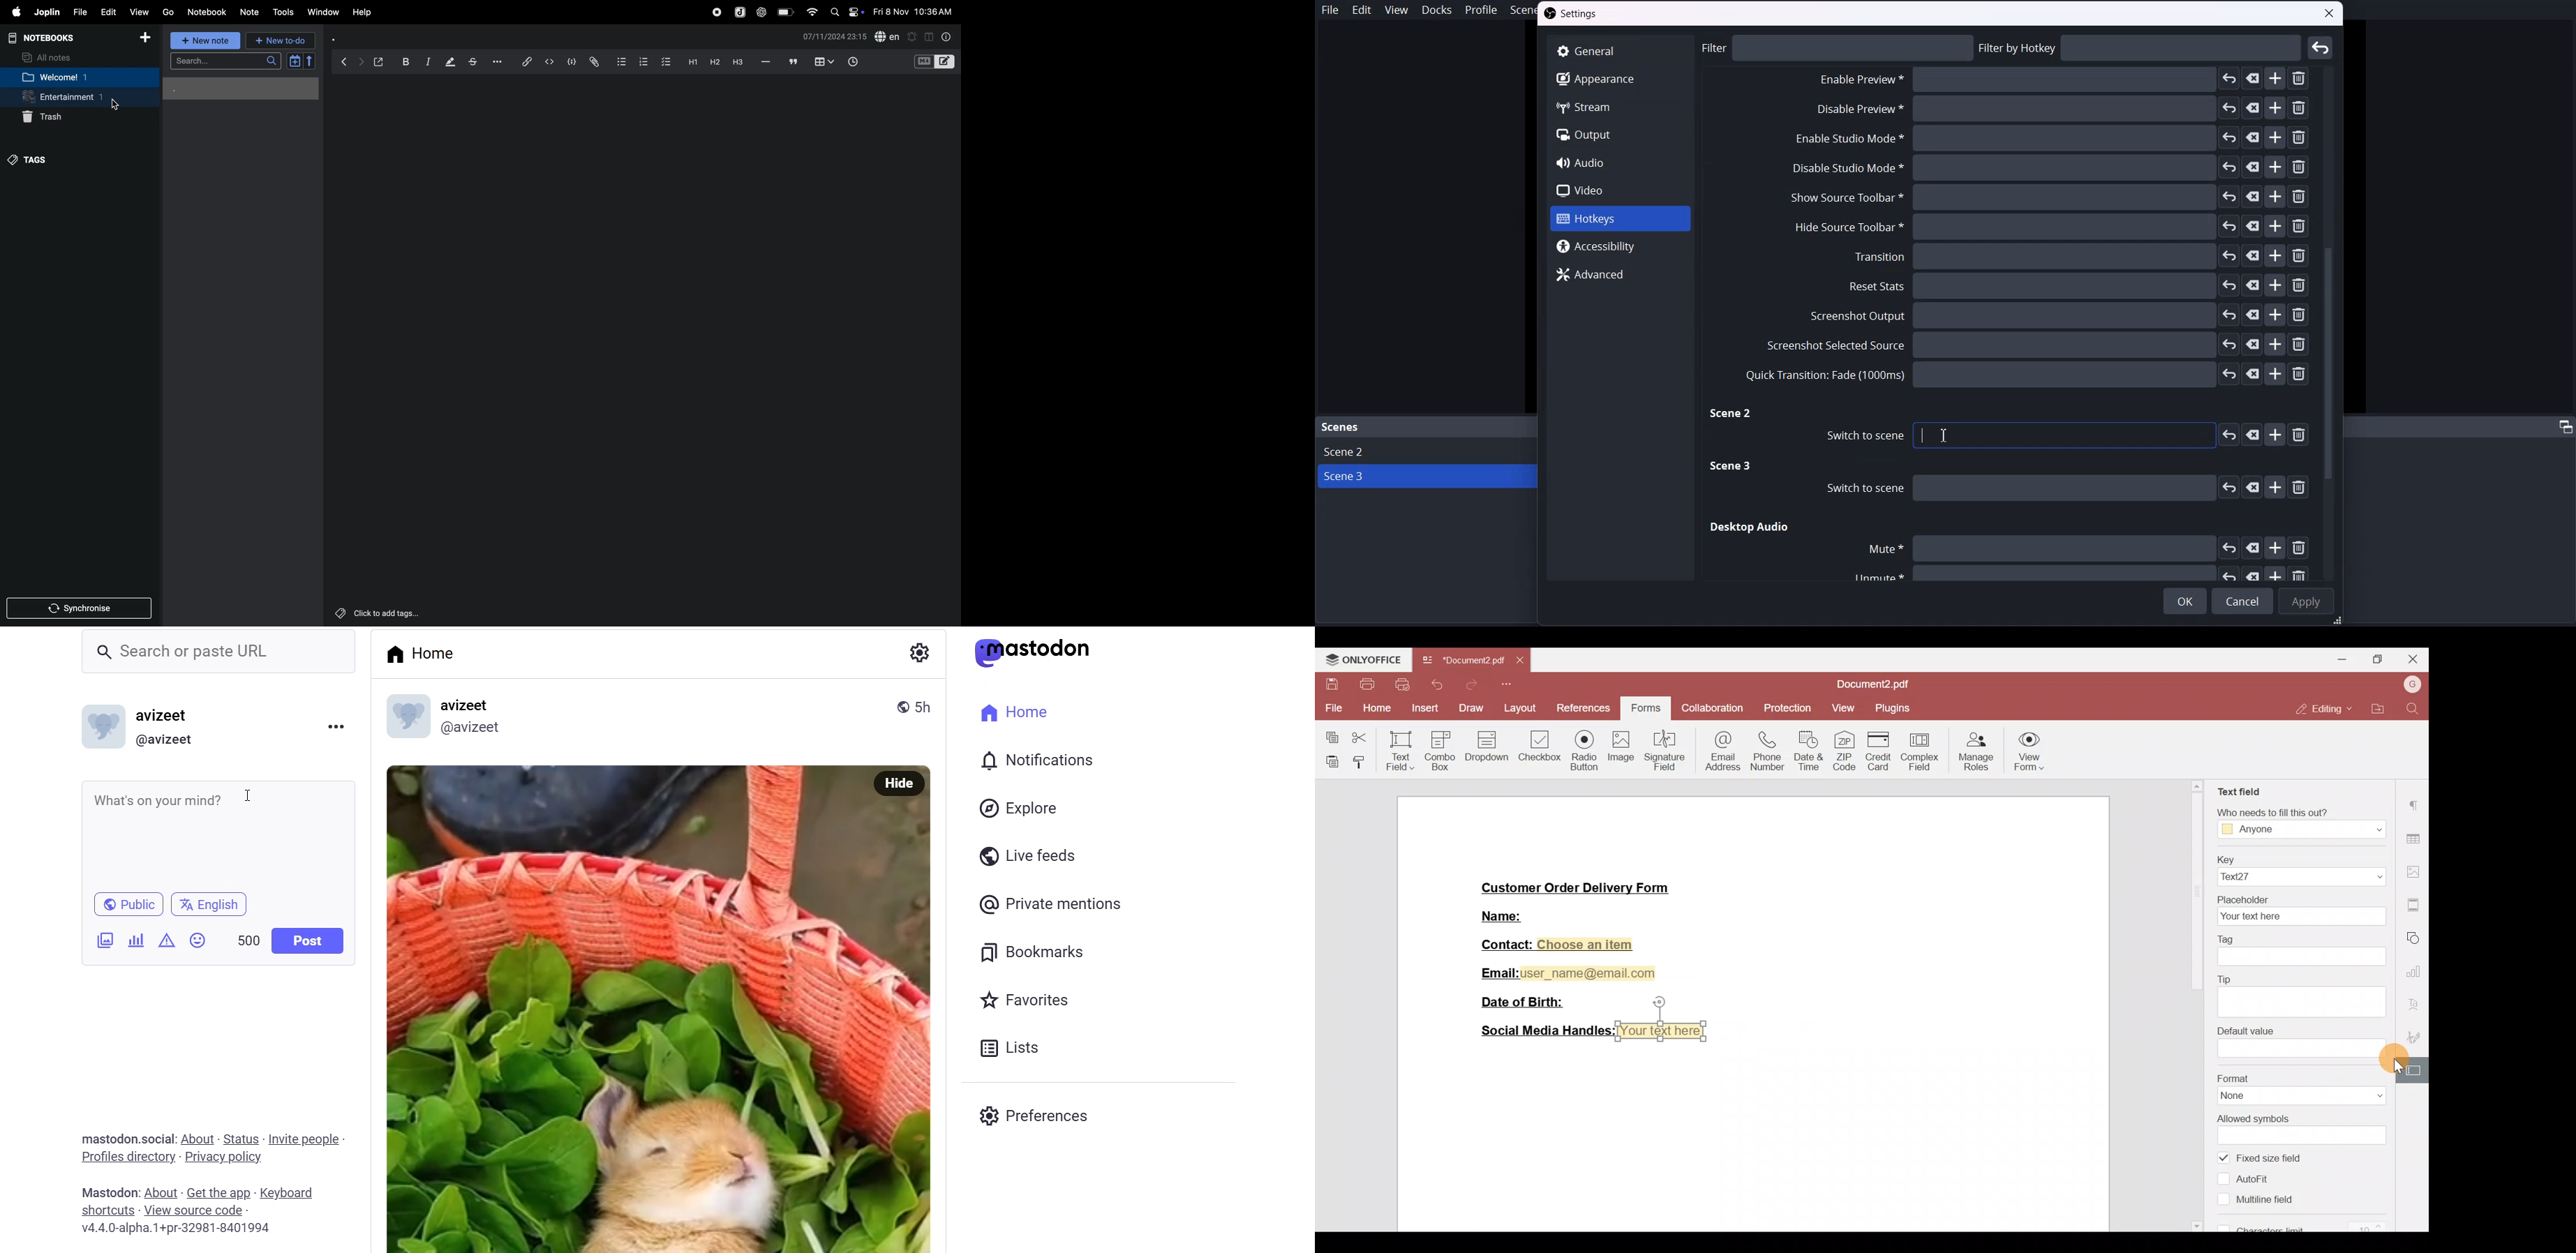 The image size is (2576, 1260). Describe the element at coordinates (2415, 660) in the screenshot. I see `Close` at that location.